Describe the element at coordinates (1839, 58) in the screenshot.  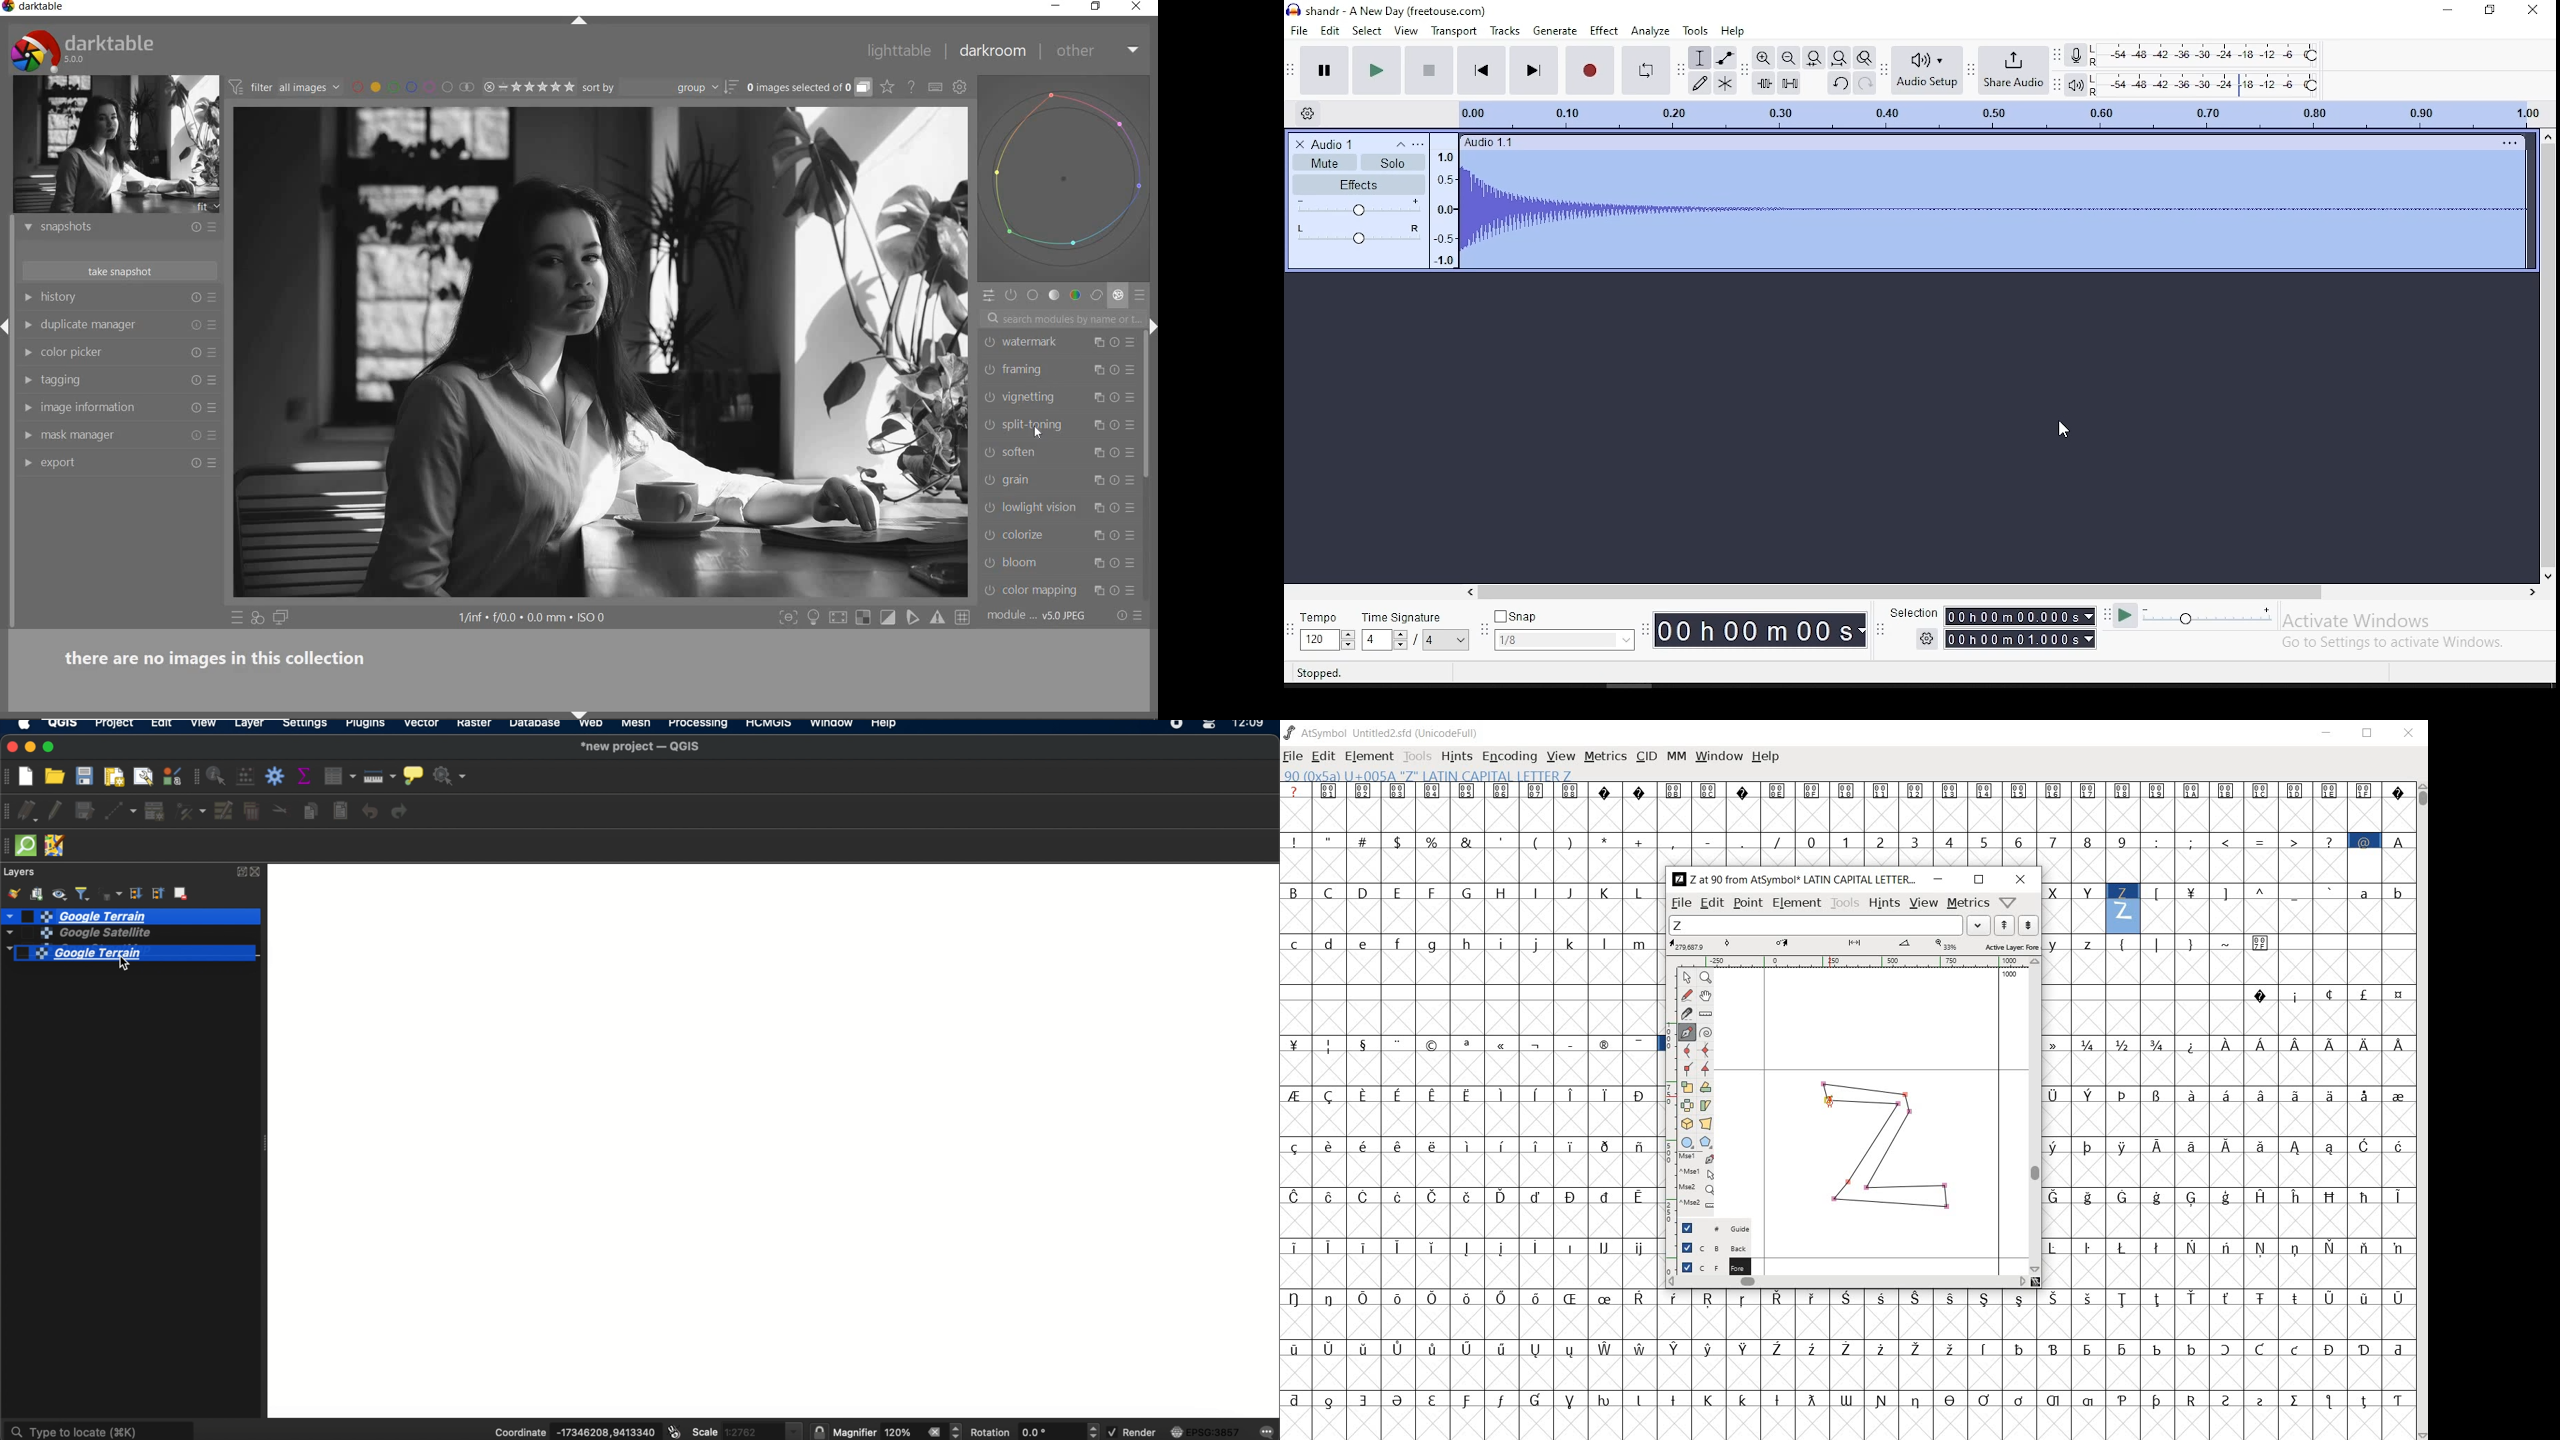
I see `fit project to width` at that location.